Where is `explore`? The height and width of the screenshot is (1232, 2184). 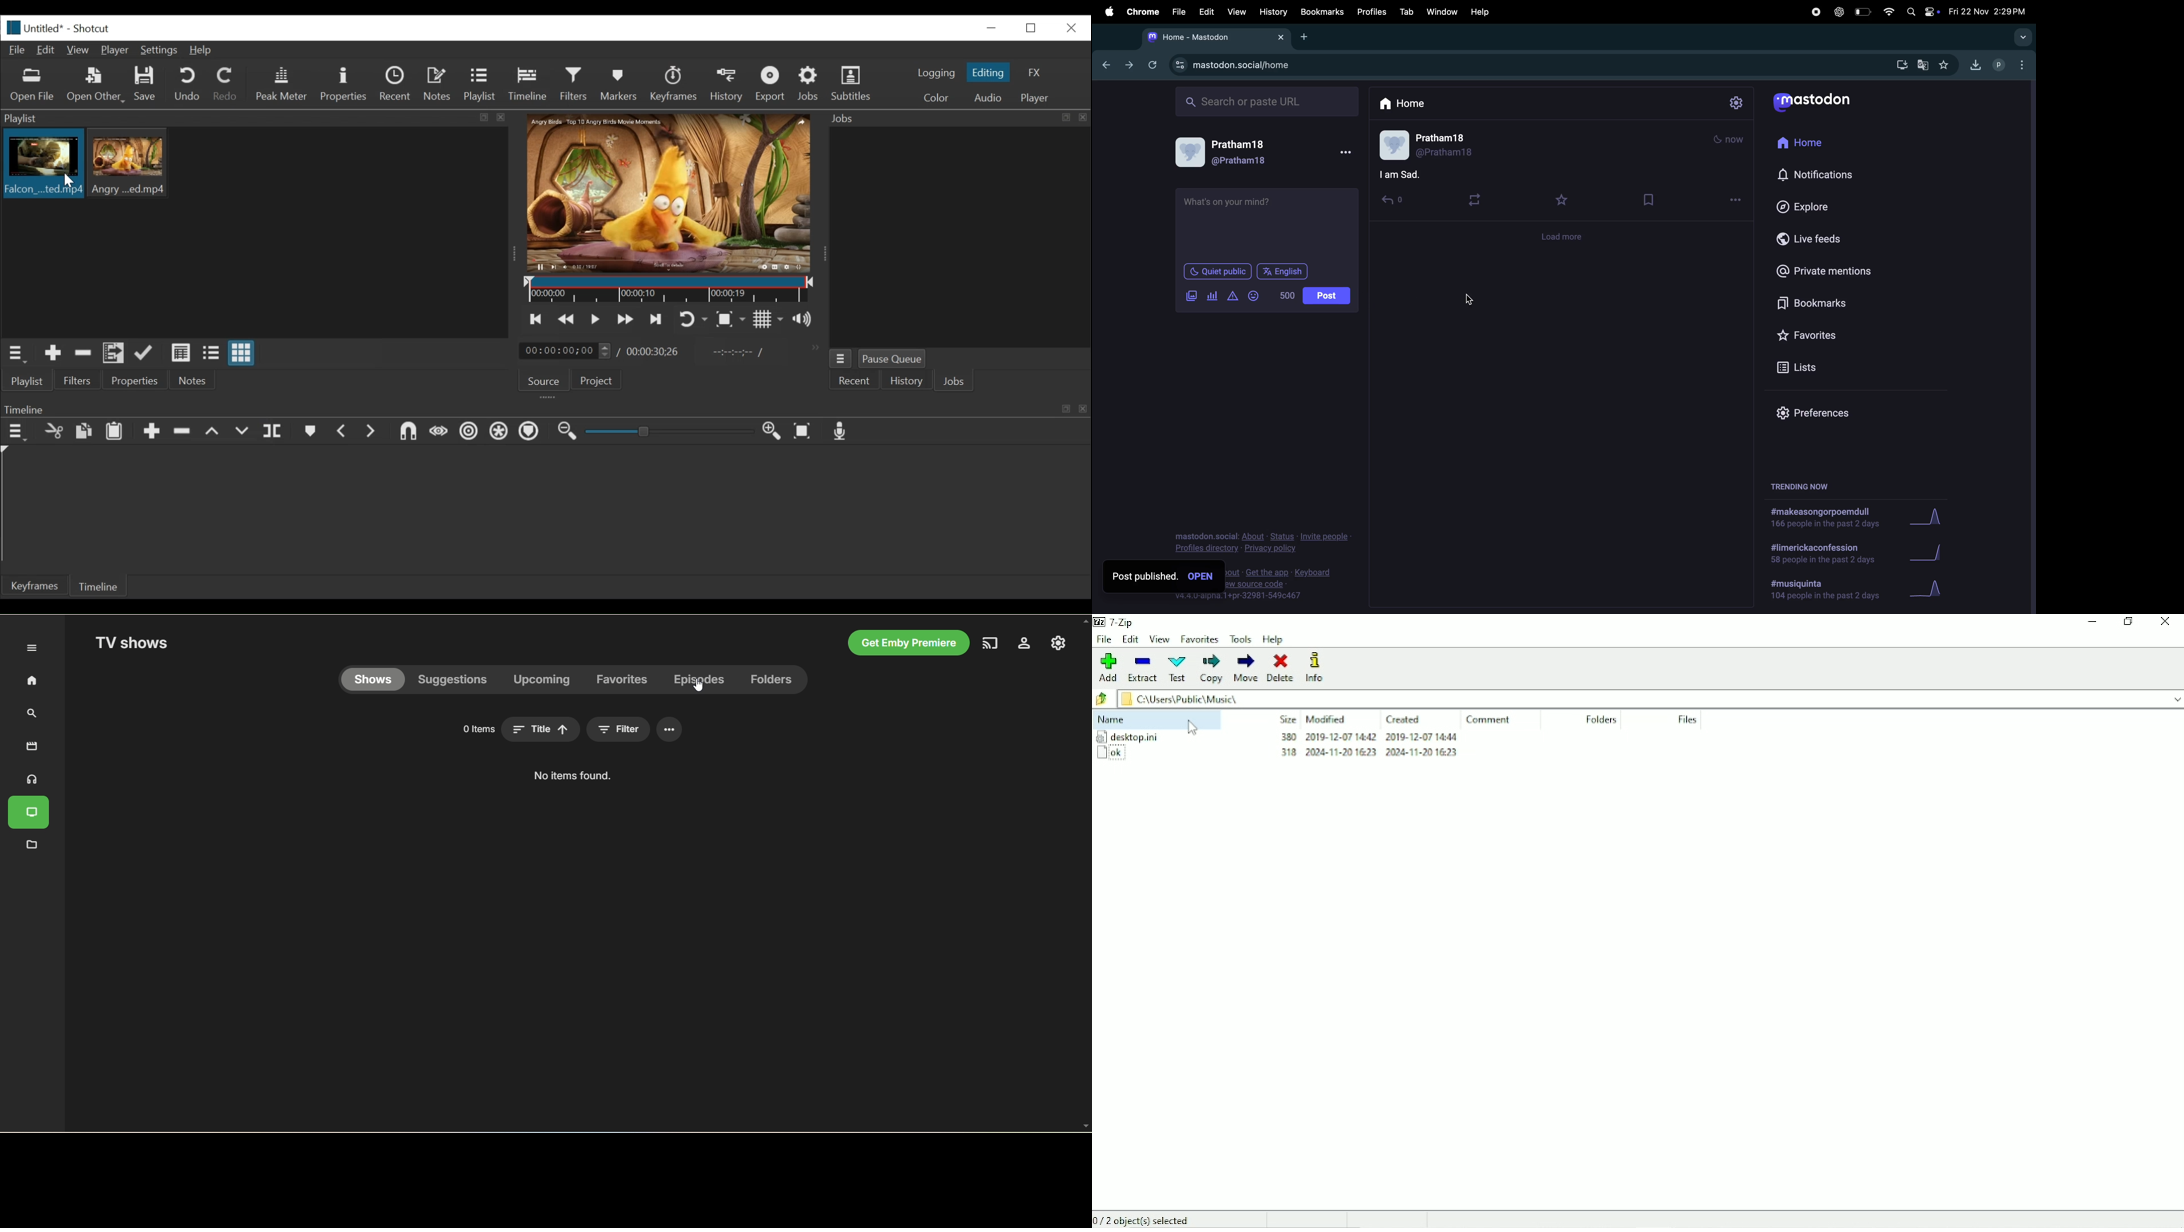 explore is located at coordinates (1835, 206).